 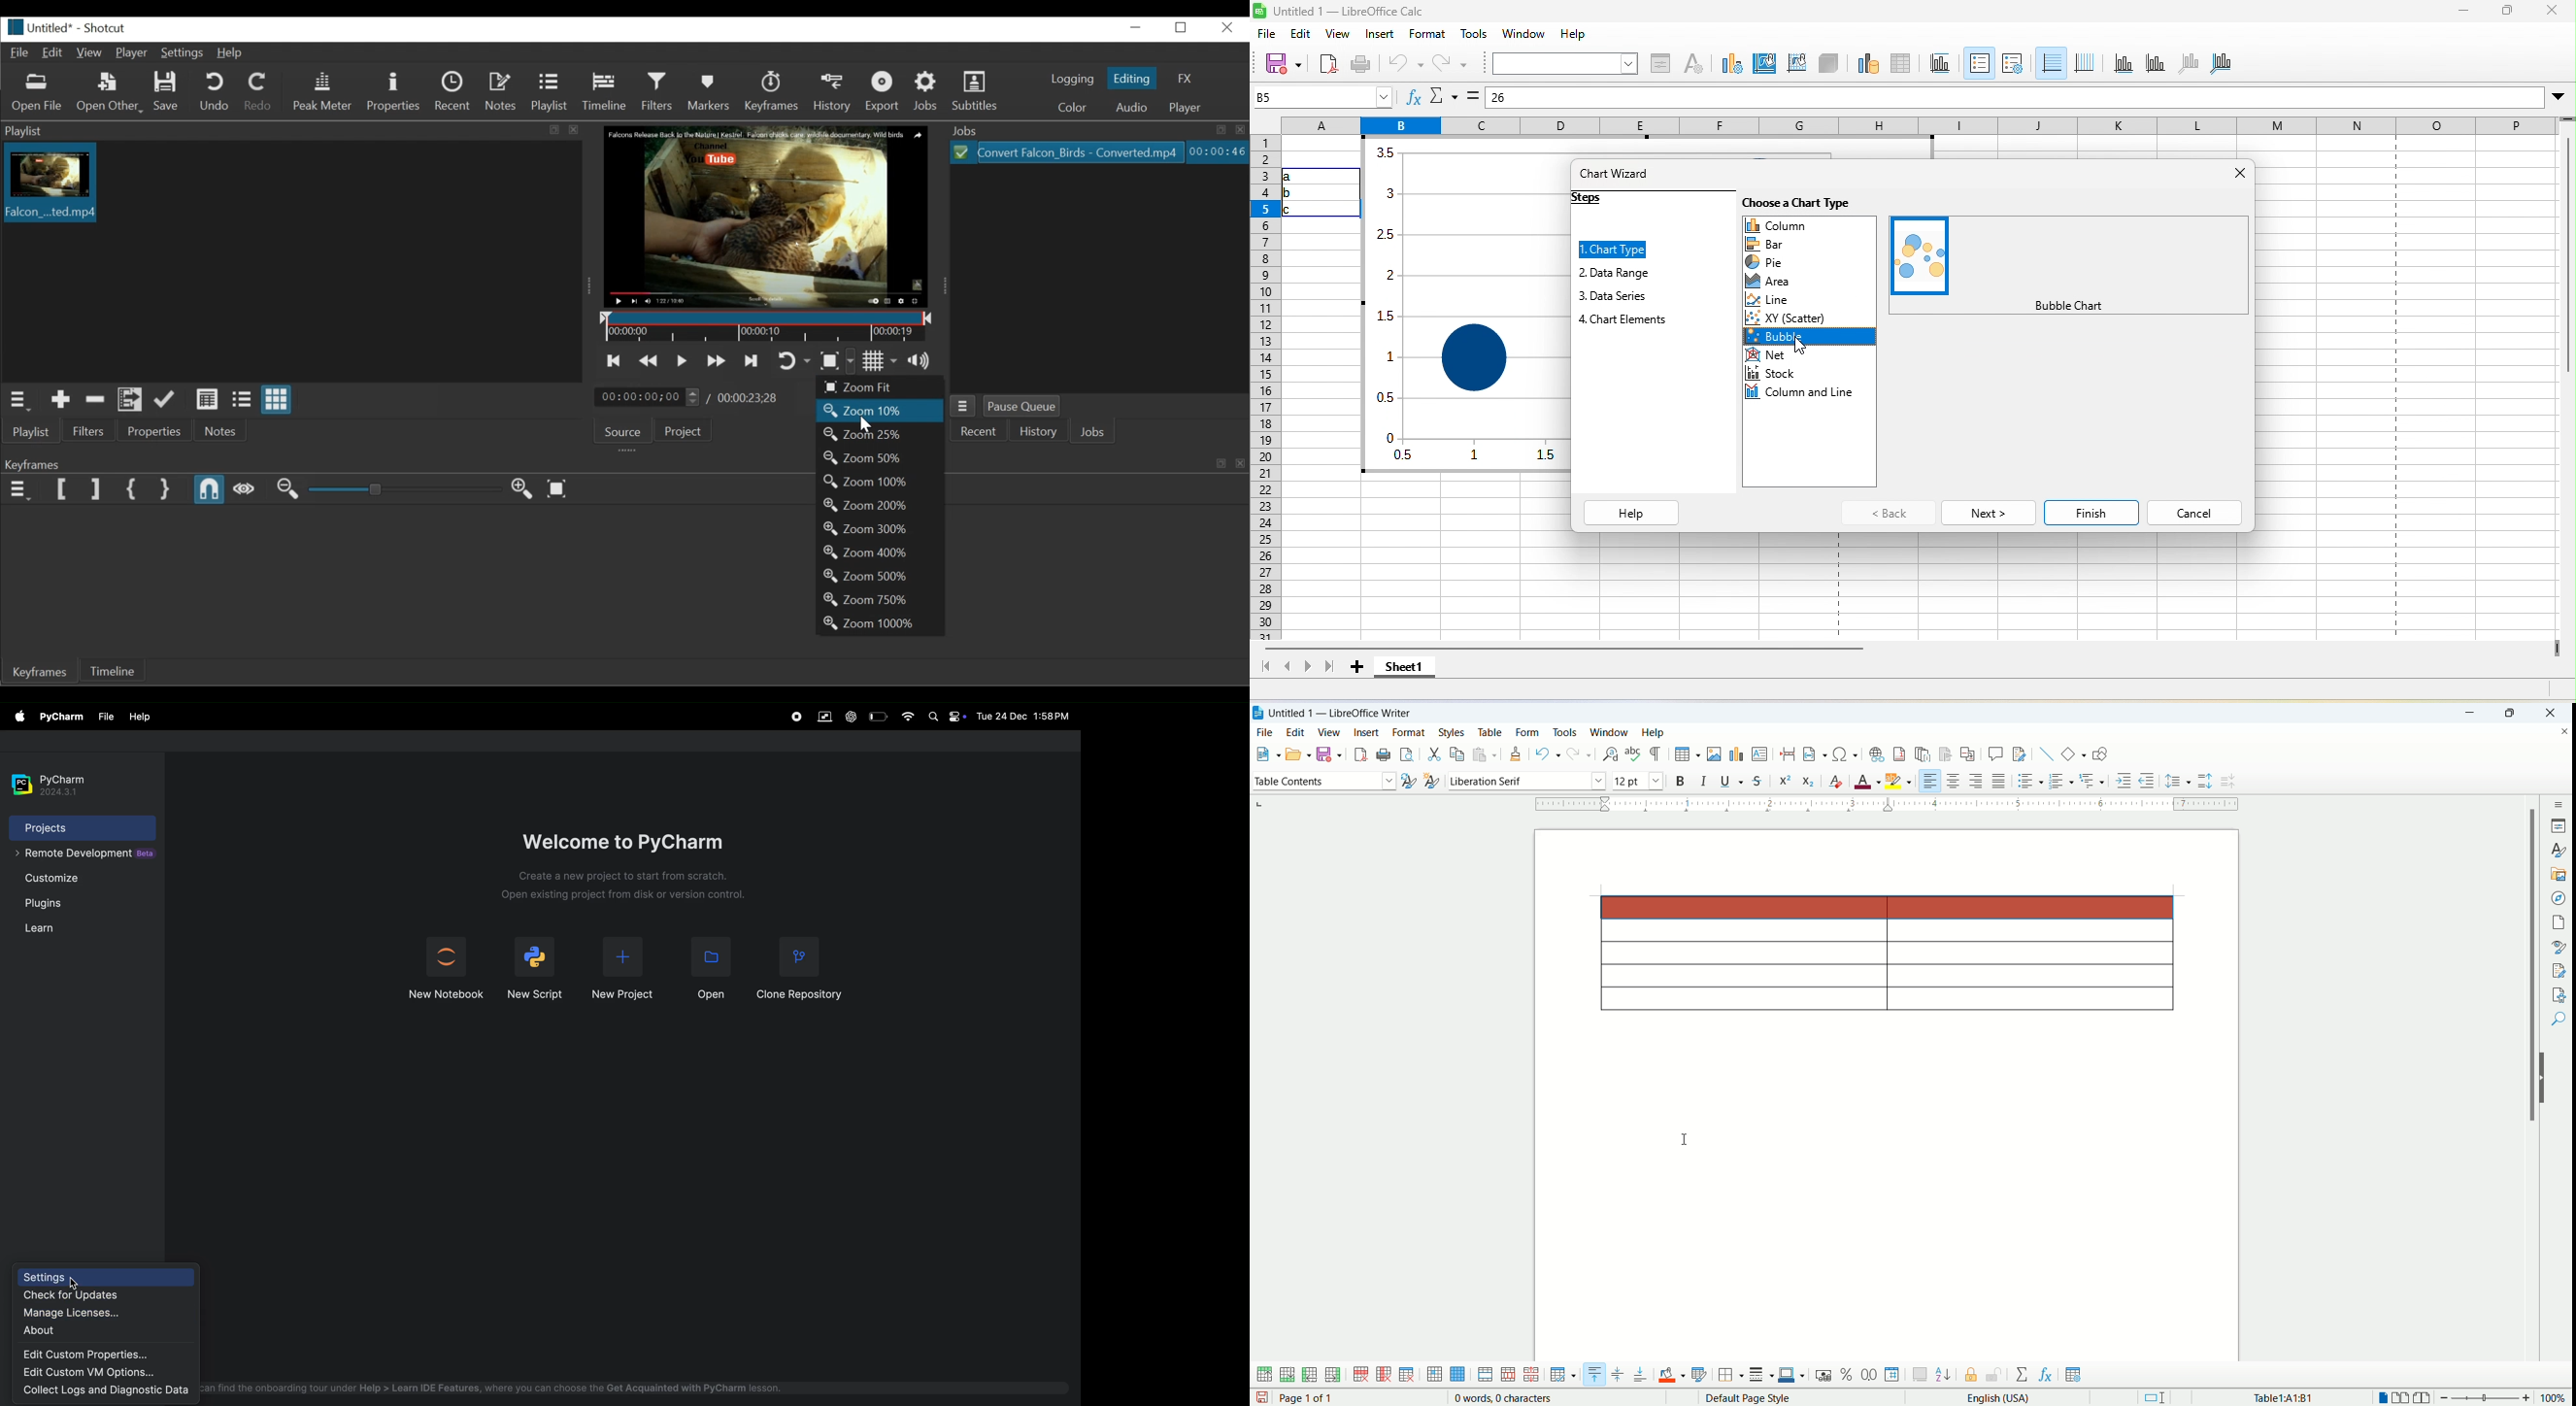 What do you see at coordinates (1809, 780) in the screenshot?
I see `subscript` at bounding box center [1809, 780].